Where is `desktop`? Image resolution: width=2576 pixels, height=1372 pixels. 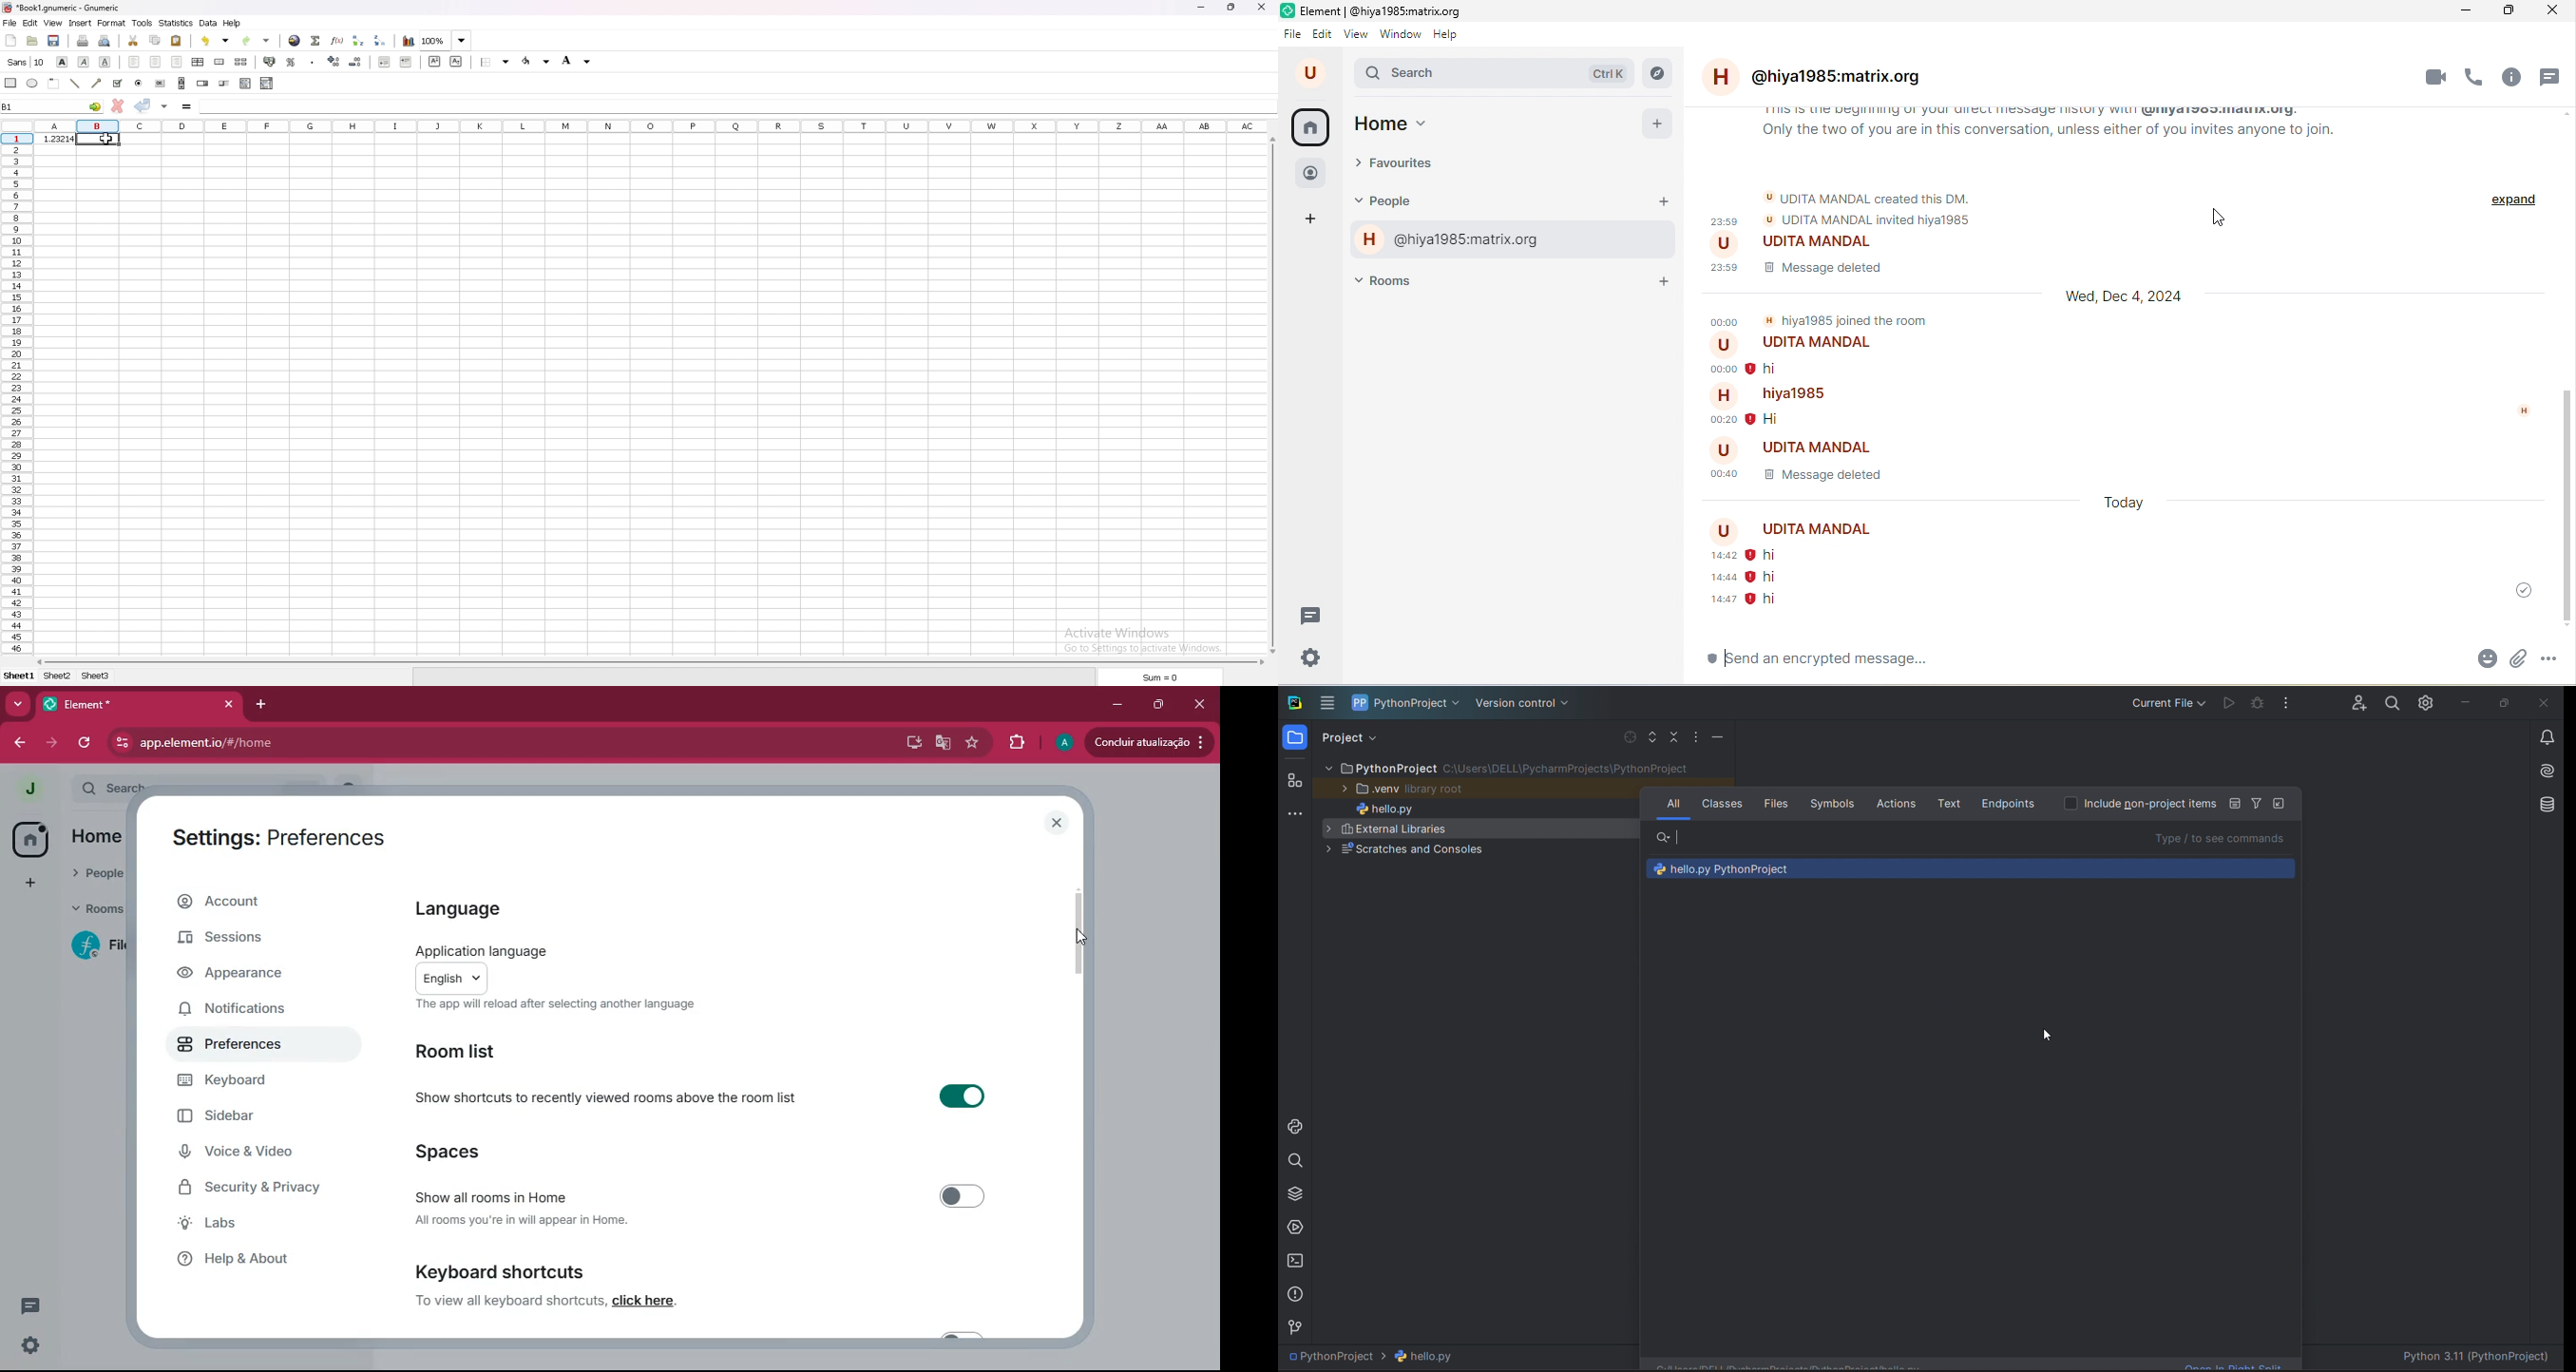 desktop is located at coordinates (907, 742).